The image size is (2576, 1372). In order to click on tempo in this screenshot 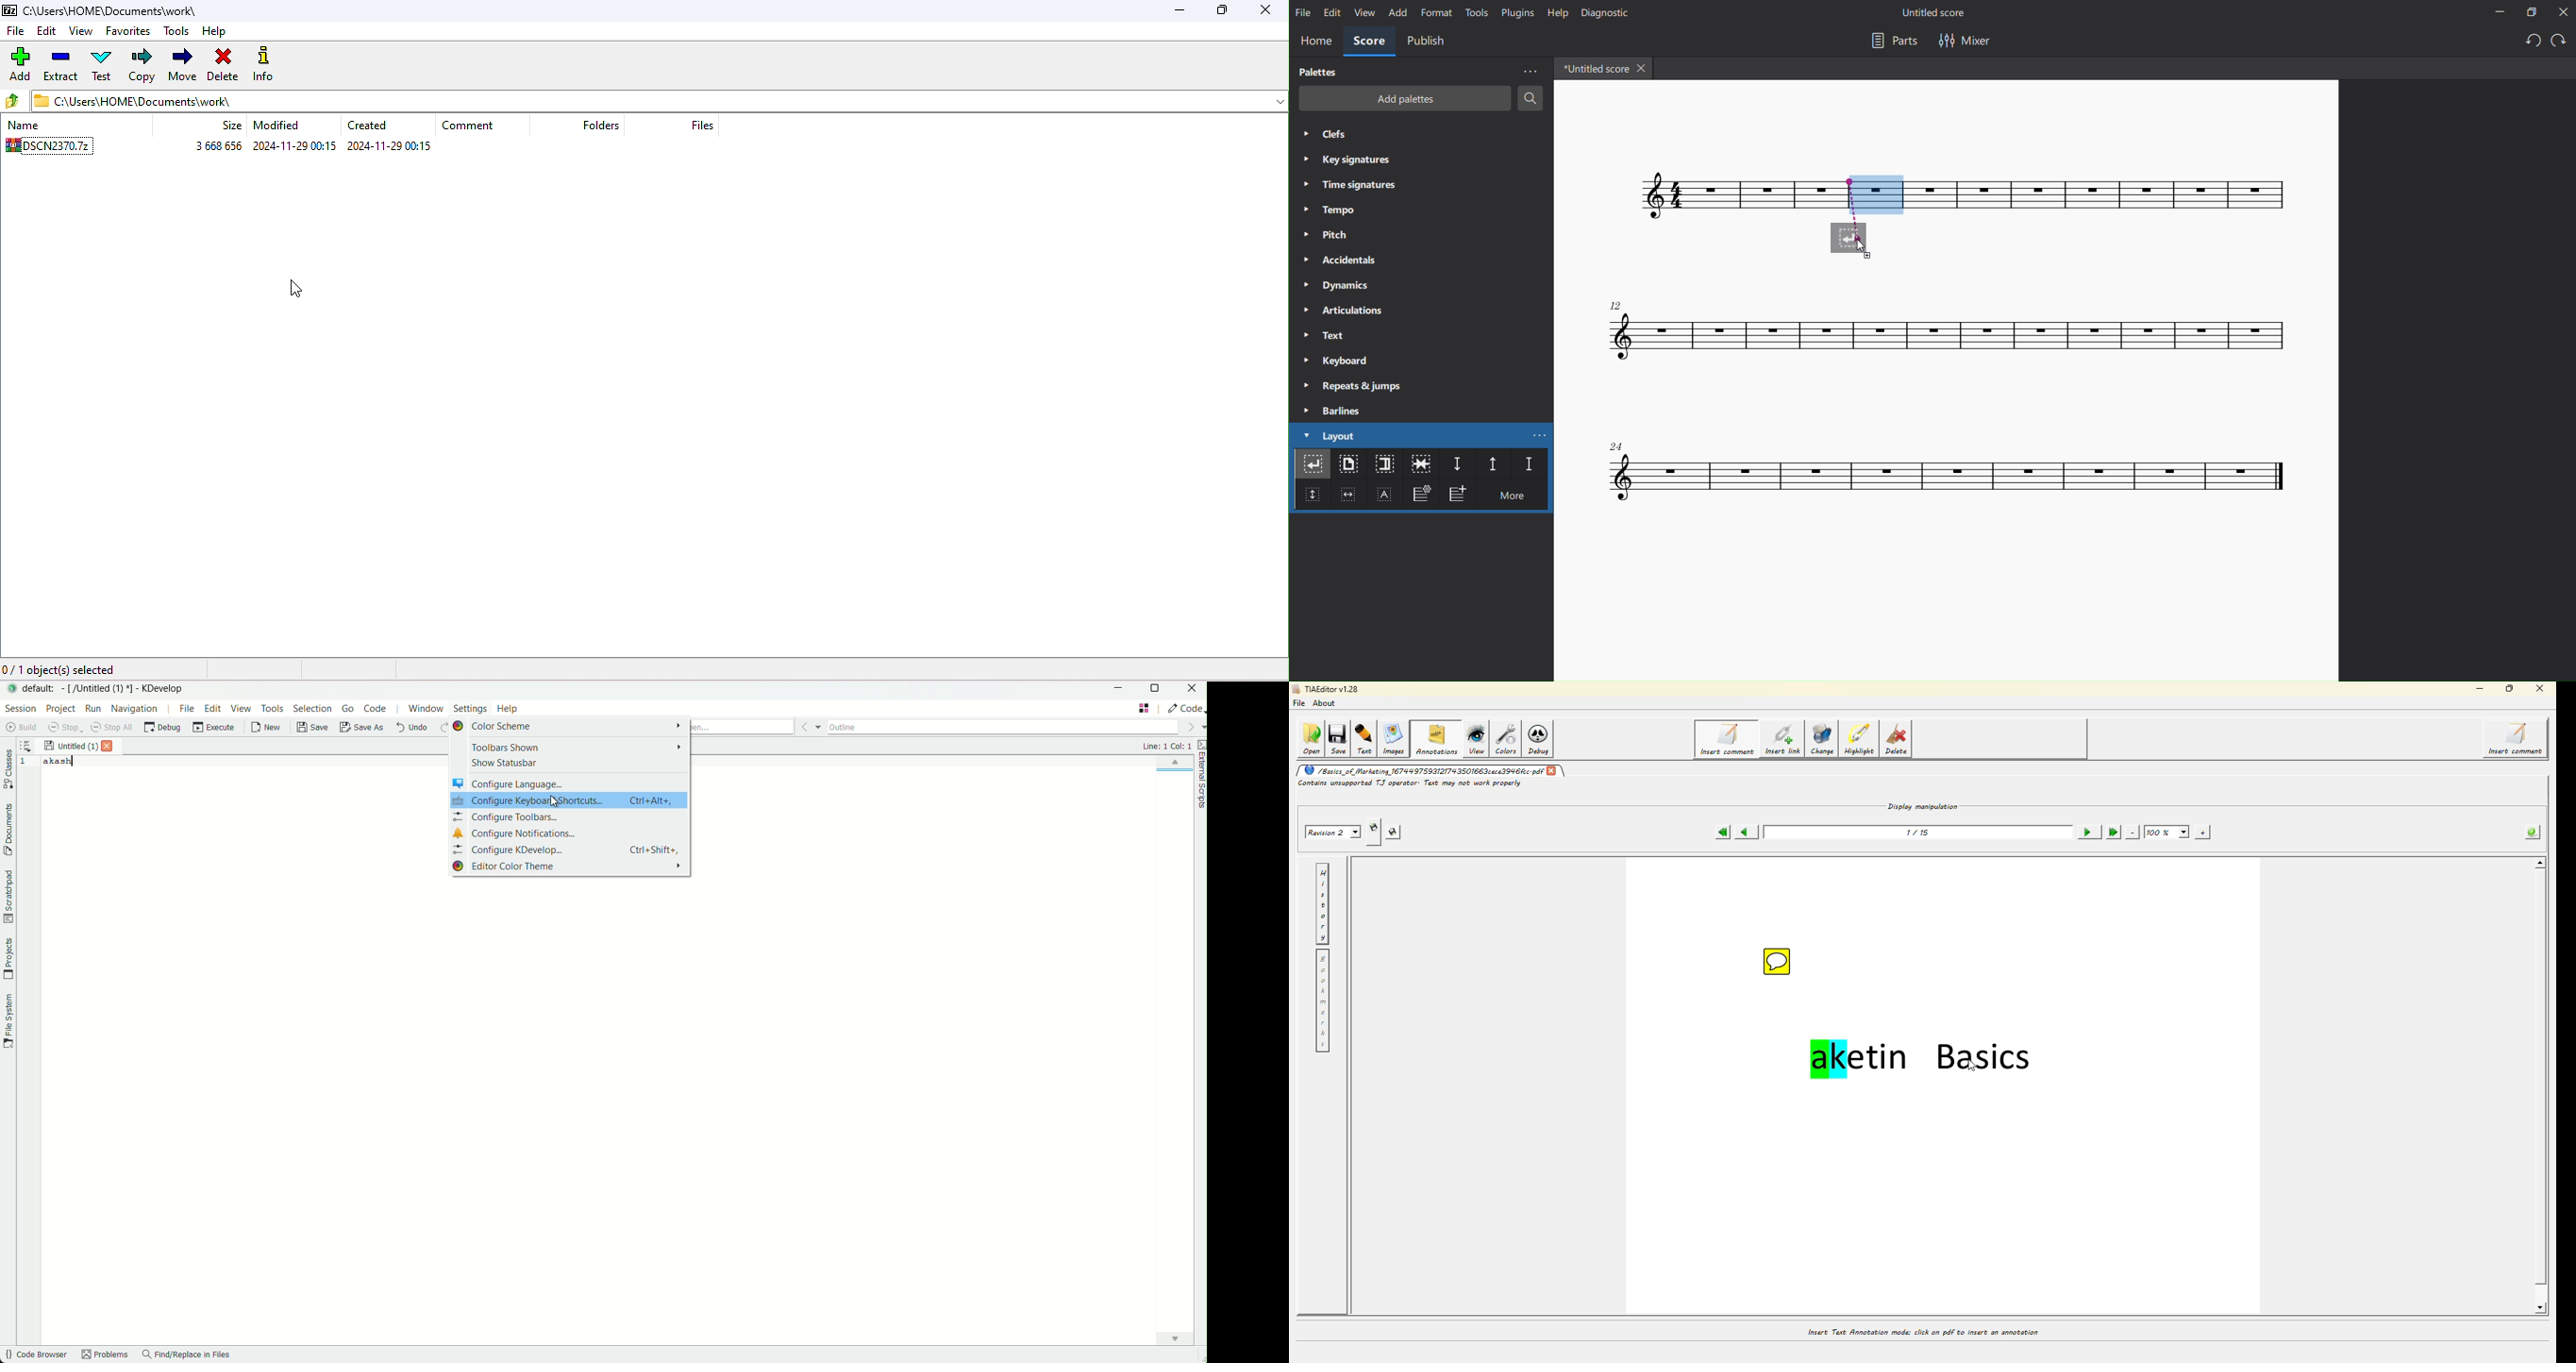, I will do `click(1327, 210)`.